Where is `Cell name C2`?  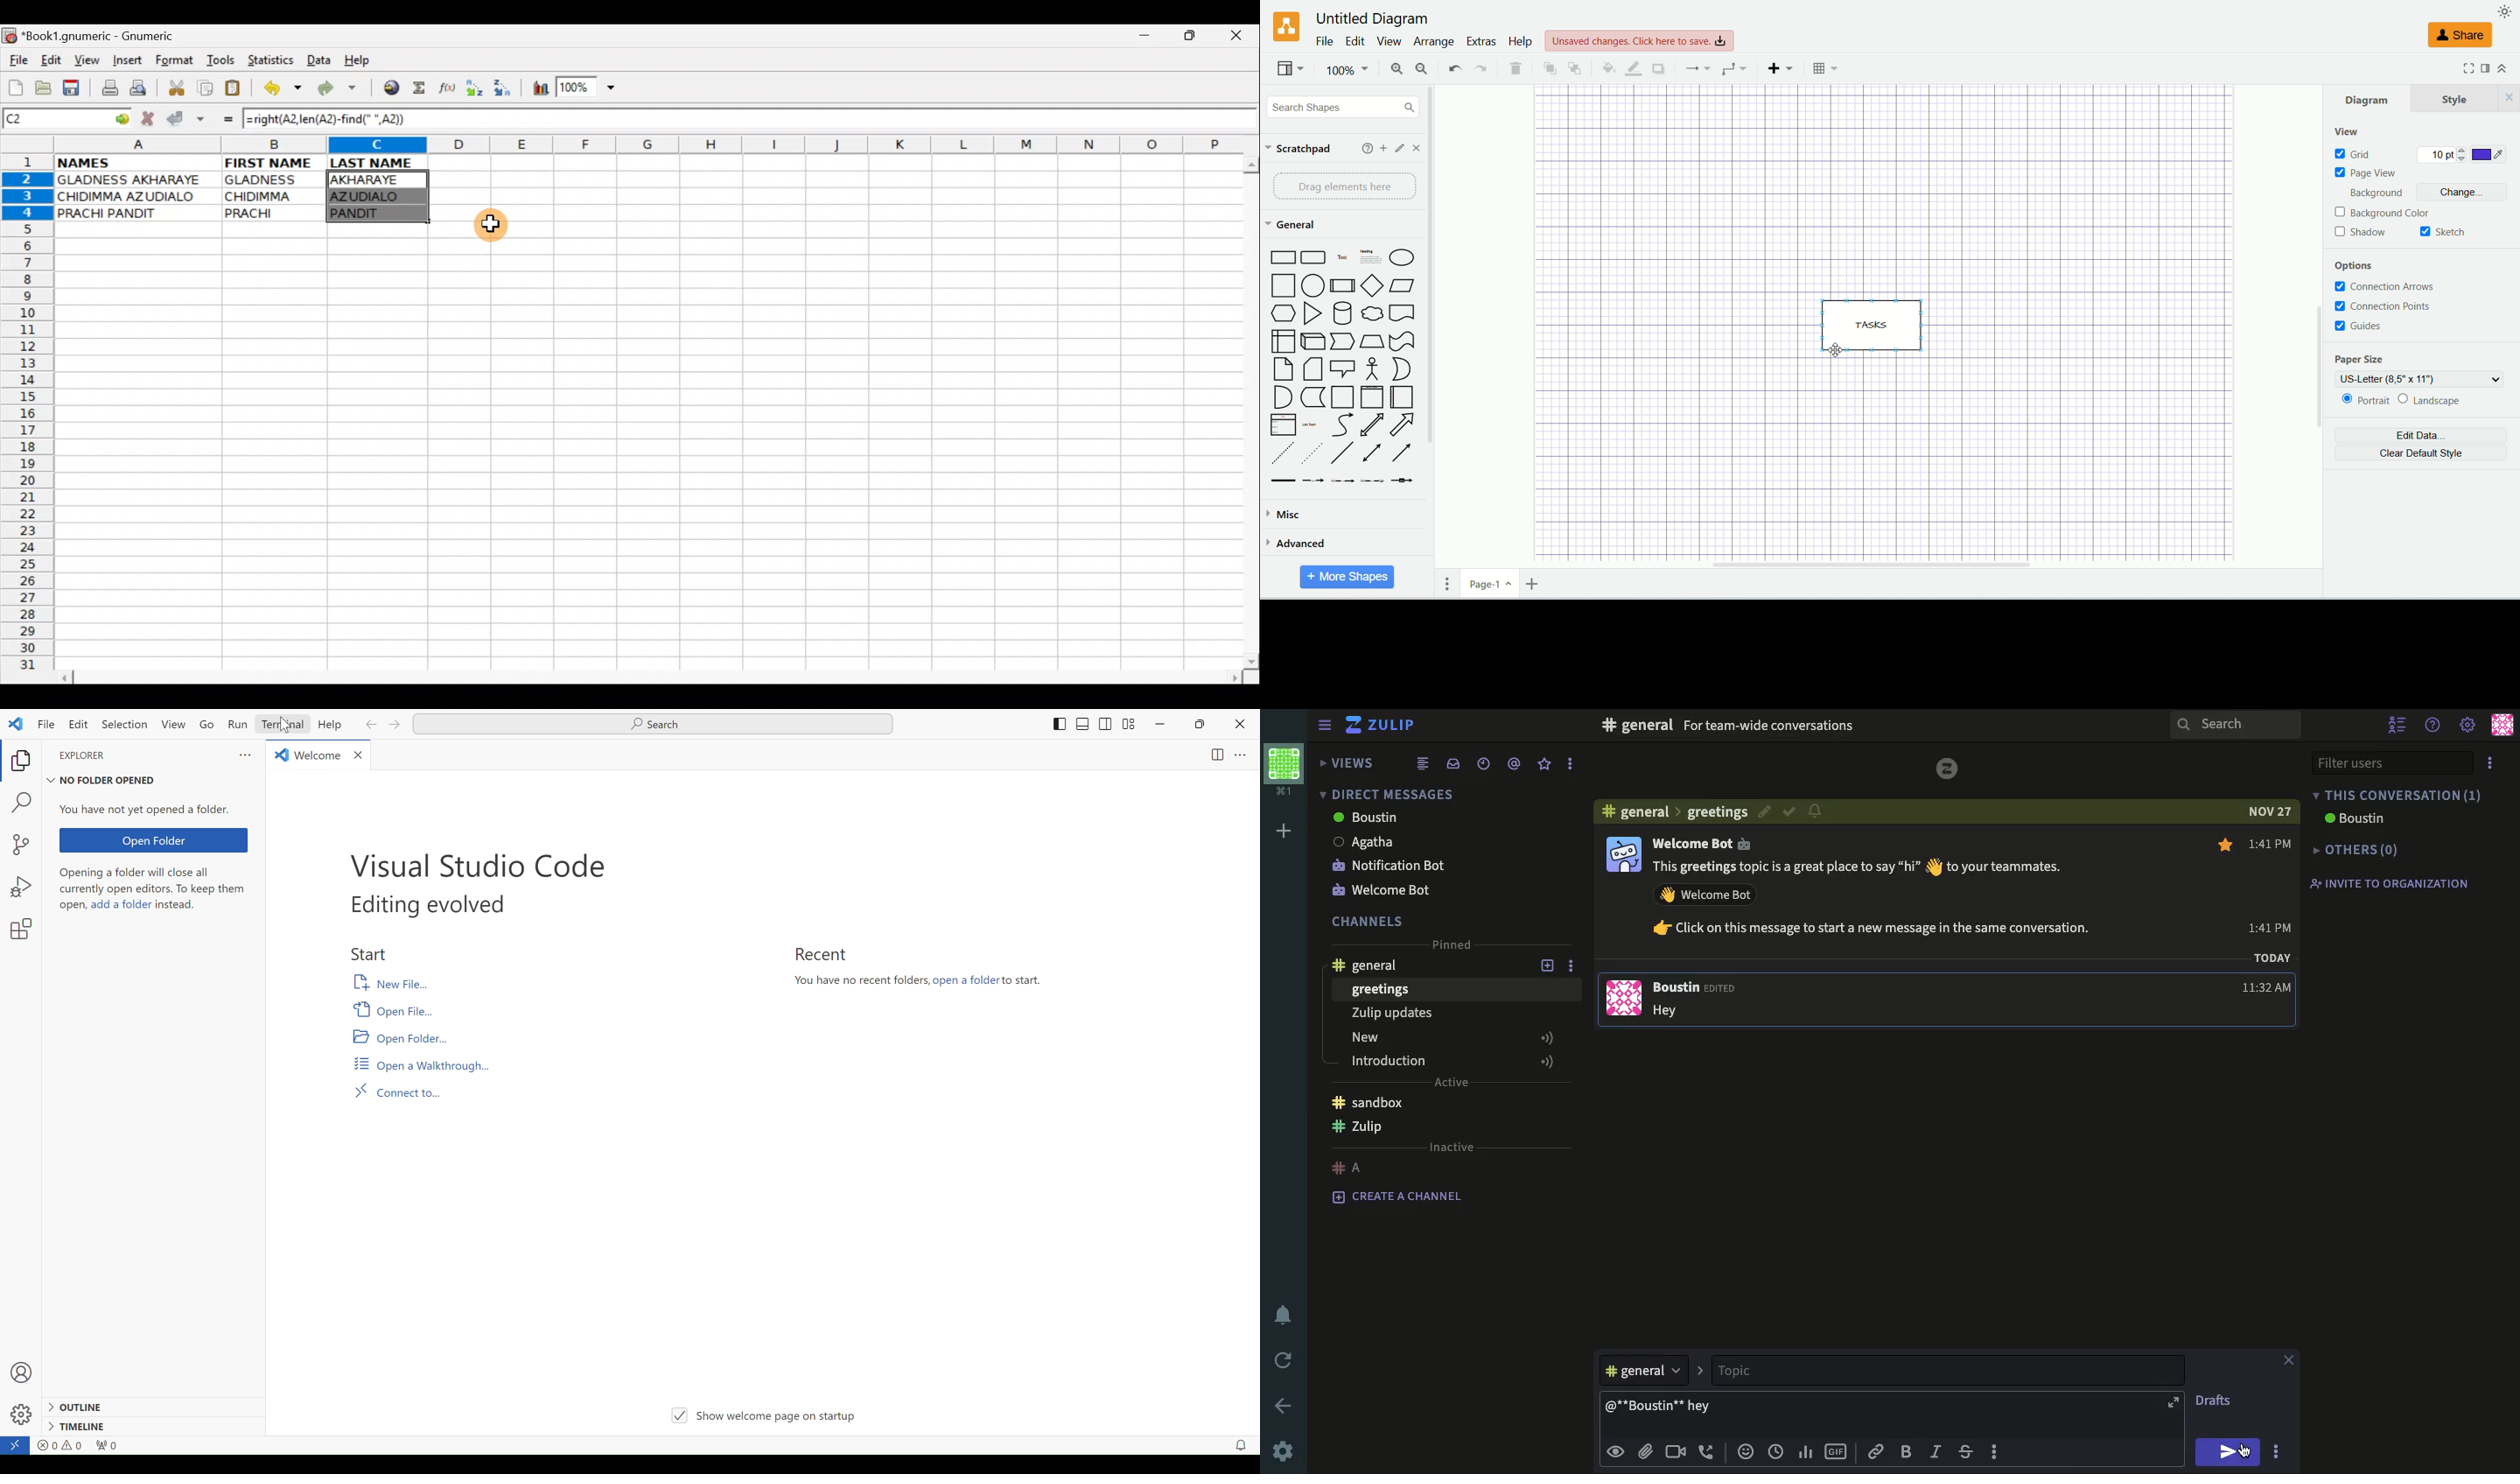
Cell name C2 is located at coordinates (52, 119).